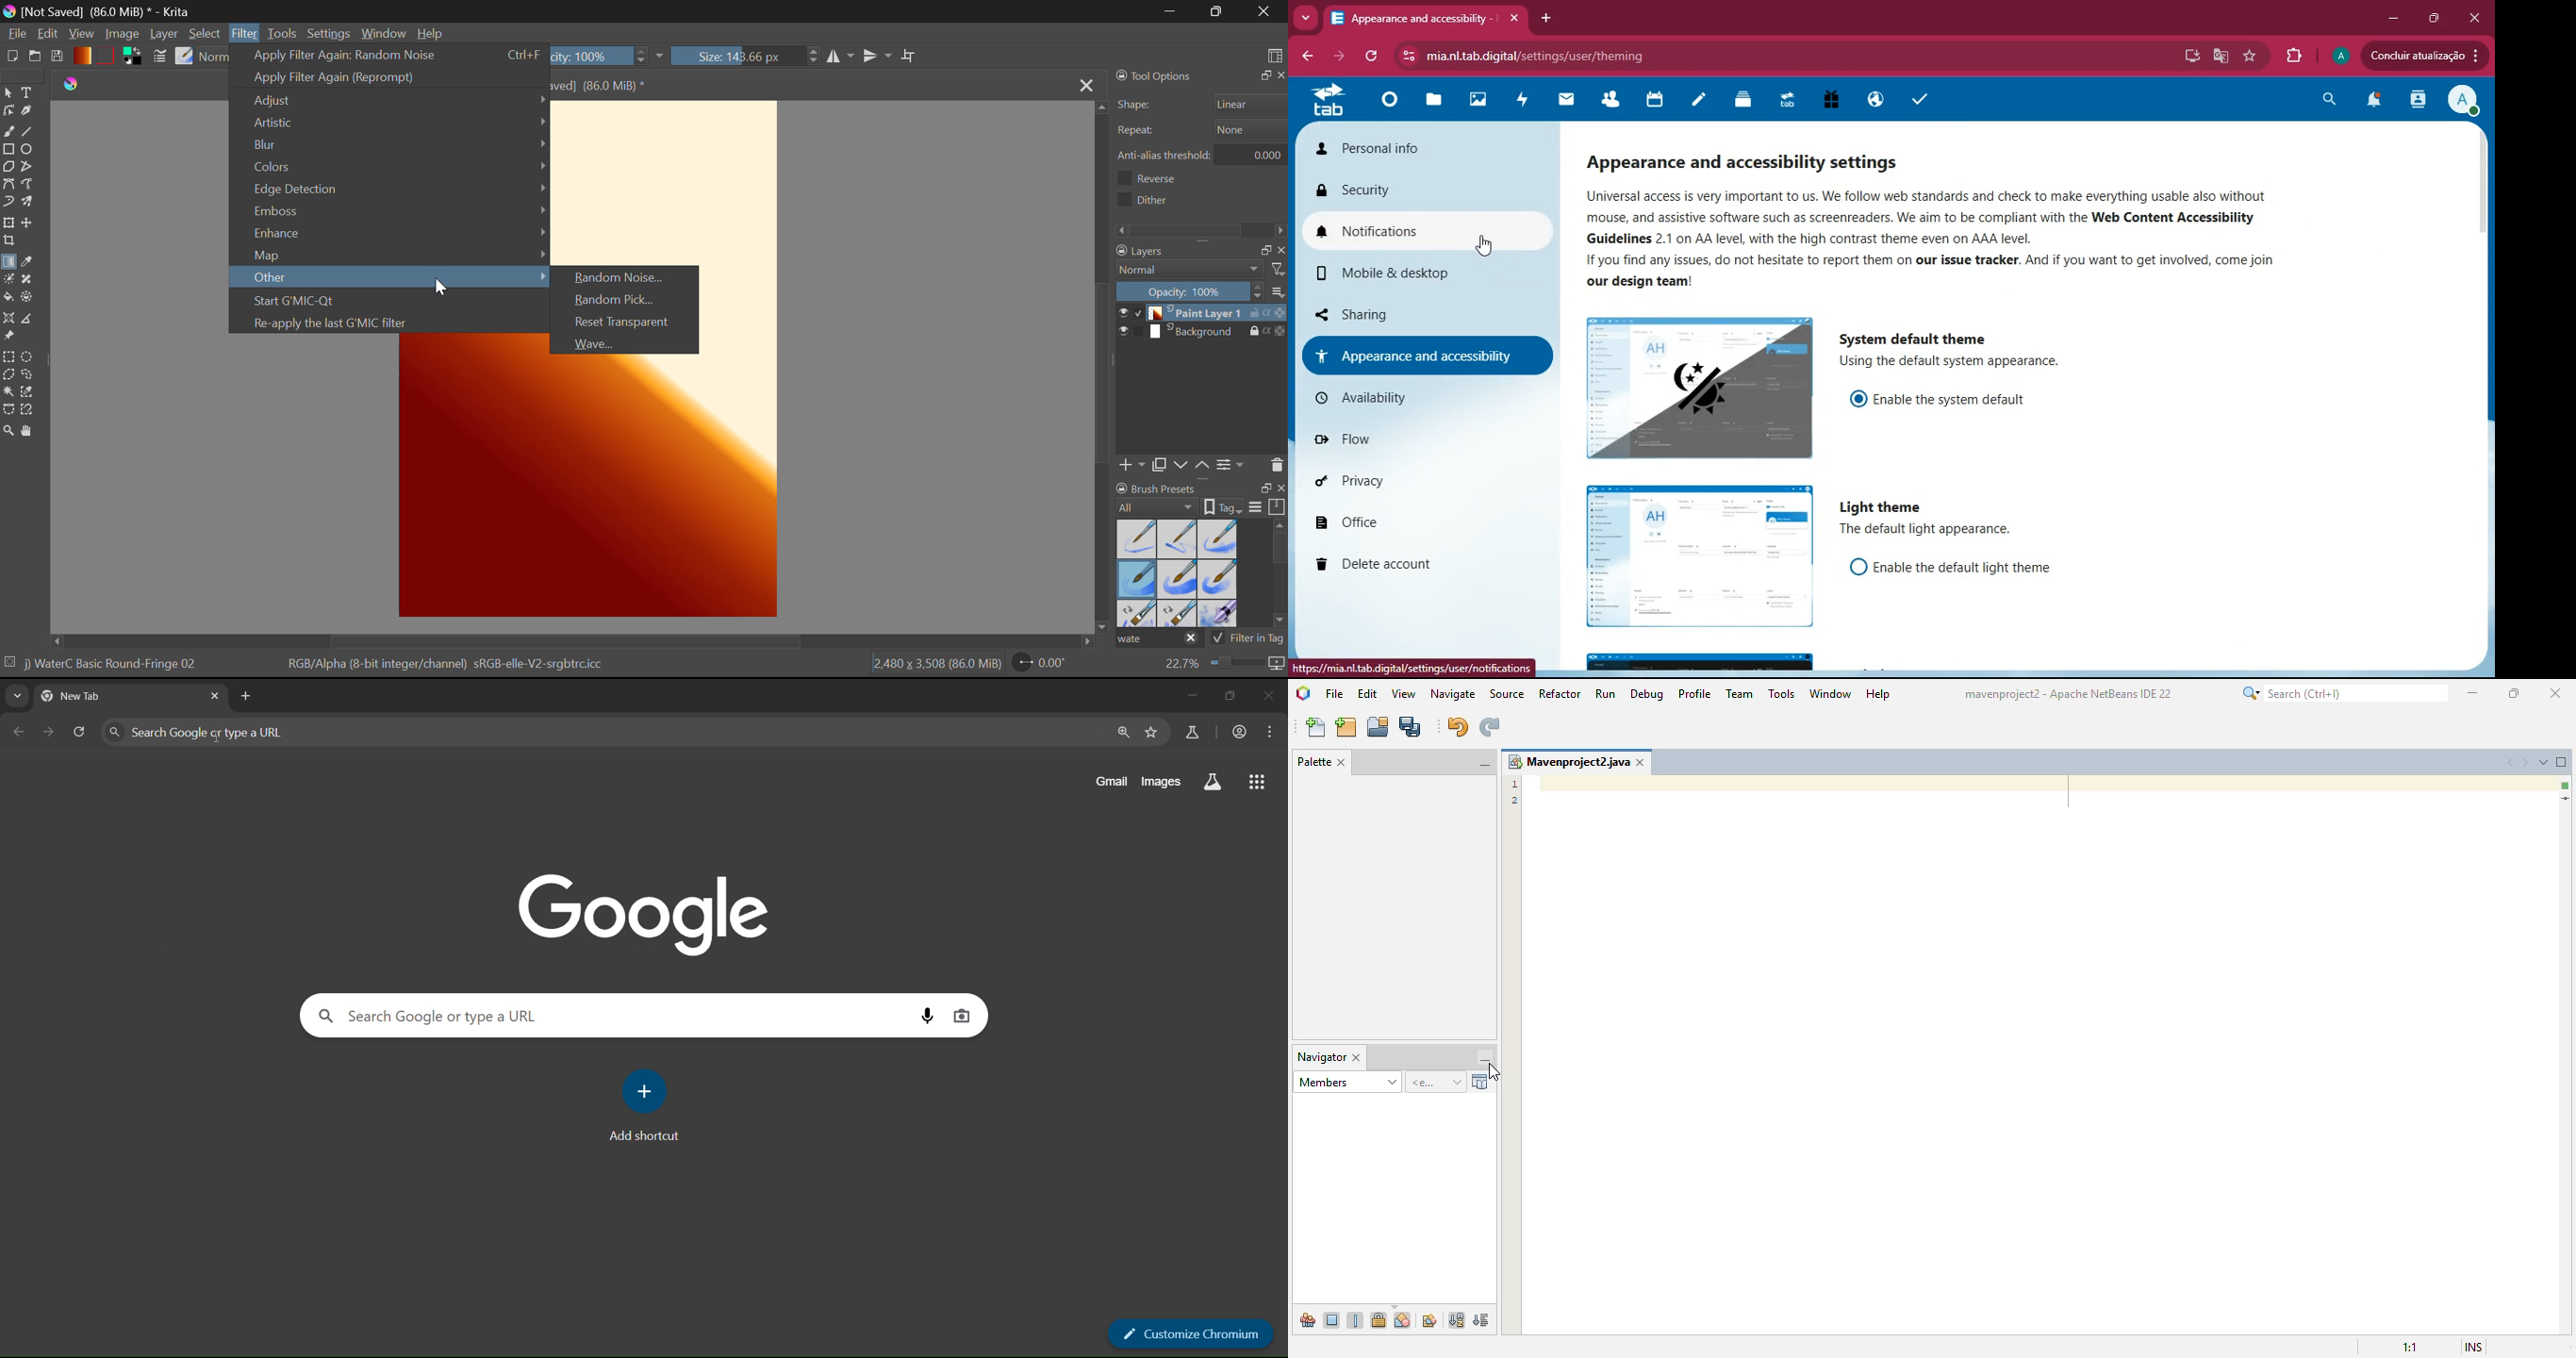 Image resolution: width=2576 pixels, height=1372 pixels. What do you see at coordinates (1280, 250) in the screenshot?
I see `close` at bounding box center [1280, 250].